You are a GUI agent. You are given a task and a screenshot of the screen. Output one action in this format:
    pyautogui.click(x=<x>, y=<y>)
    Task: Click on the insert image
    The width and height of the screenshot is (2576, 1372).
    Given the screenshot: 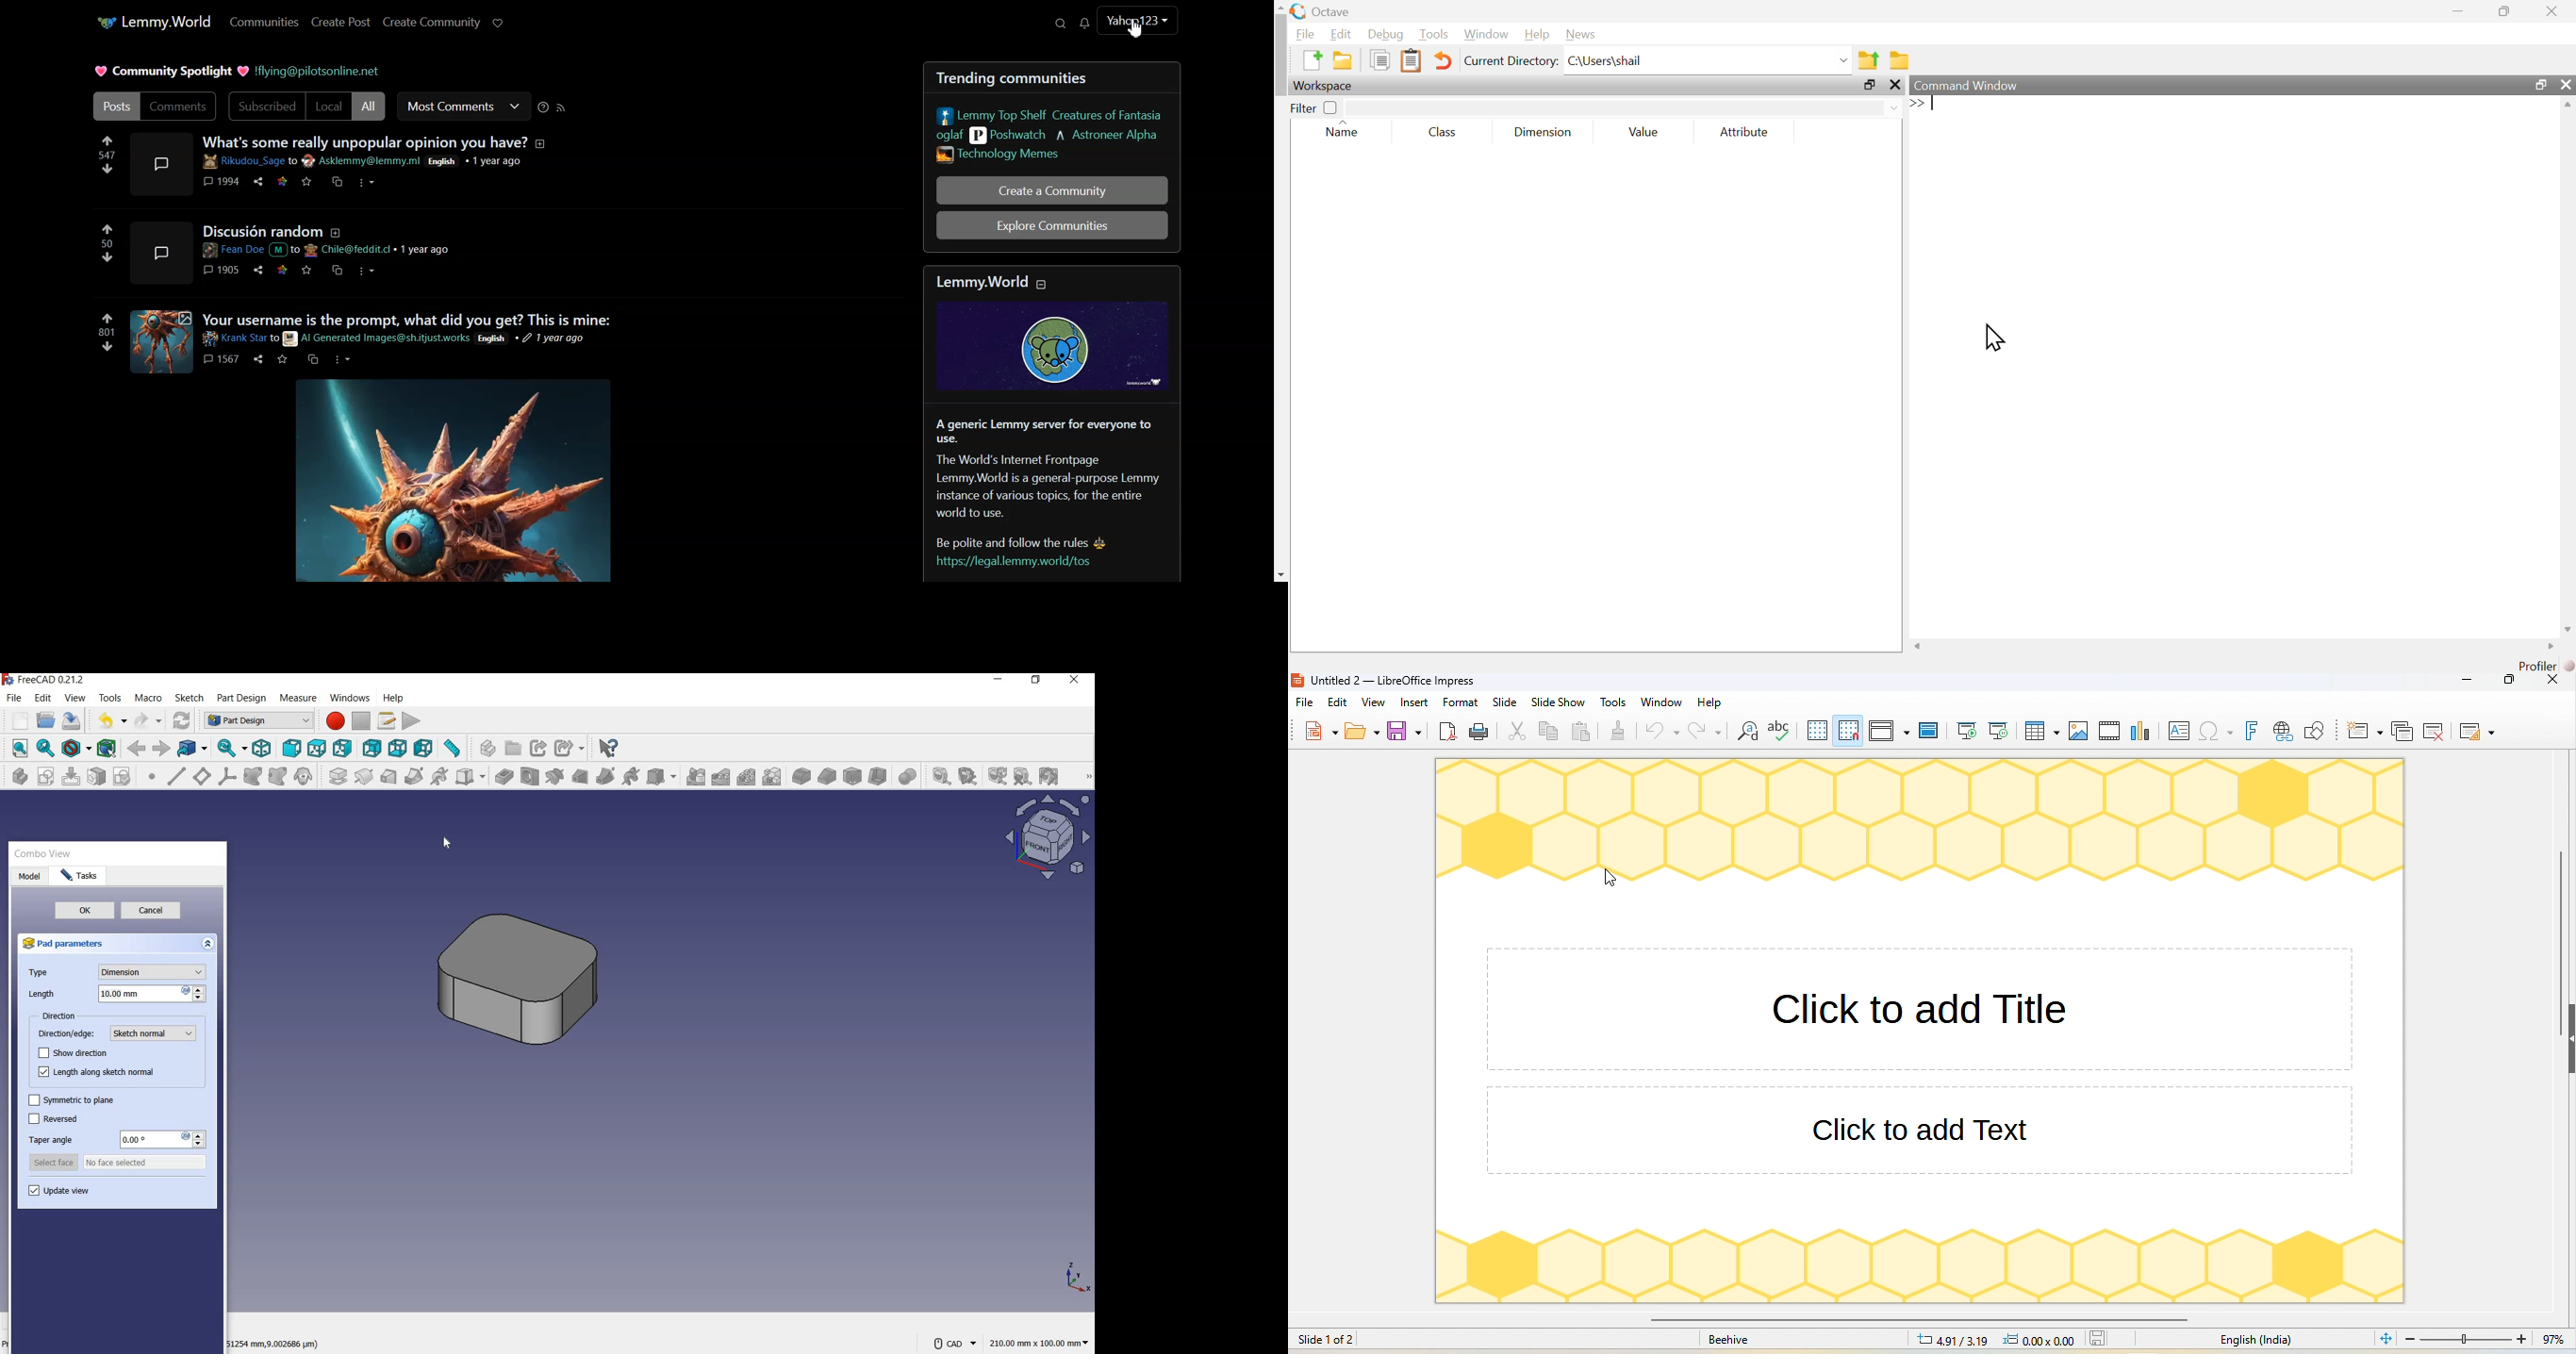 What is the action you would take?
    pyautogui.click(x=2079, y=732)
    